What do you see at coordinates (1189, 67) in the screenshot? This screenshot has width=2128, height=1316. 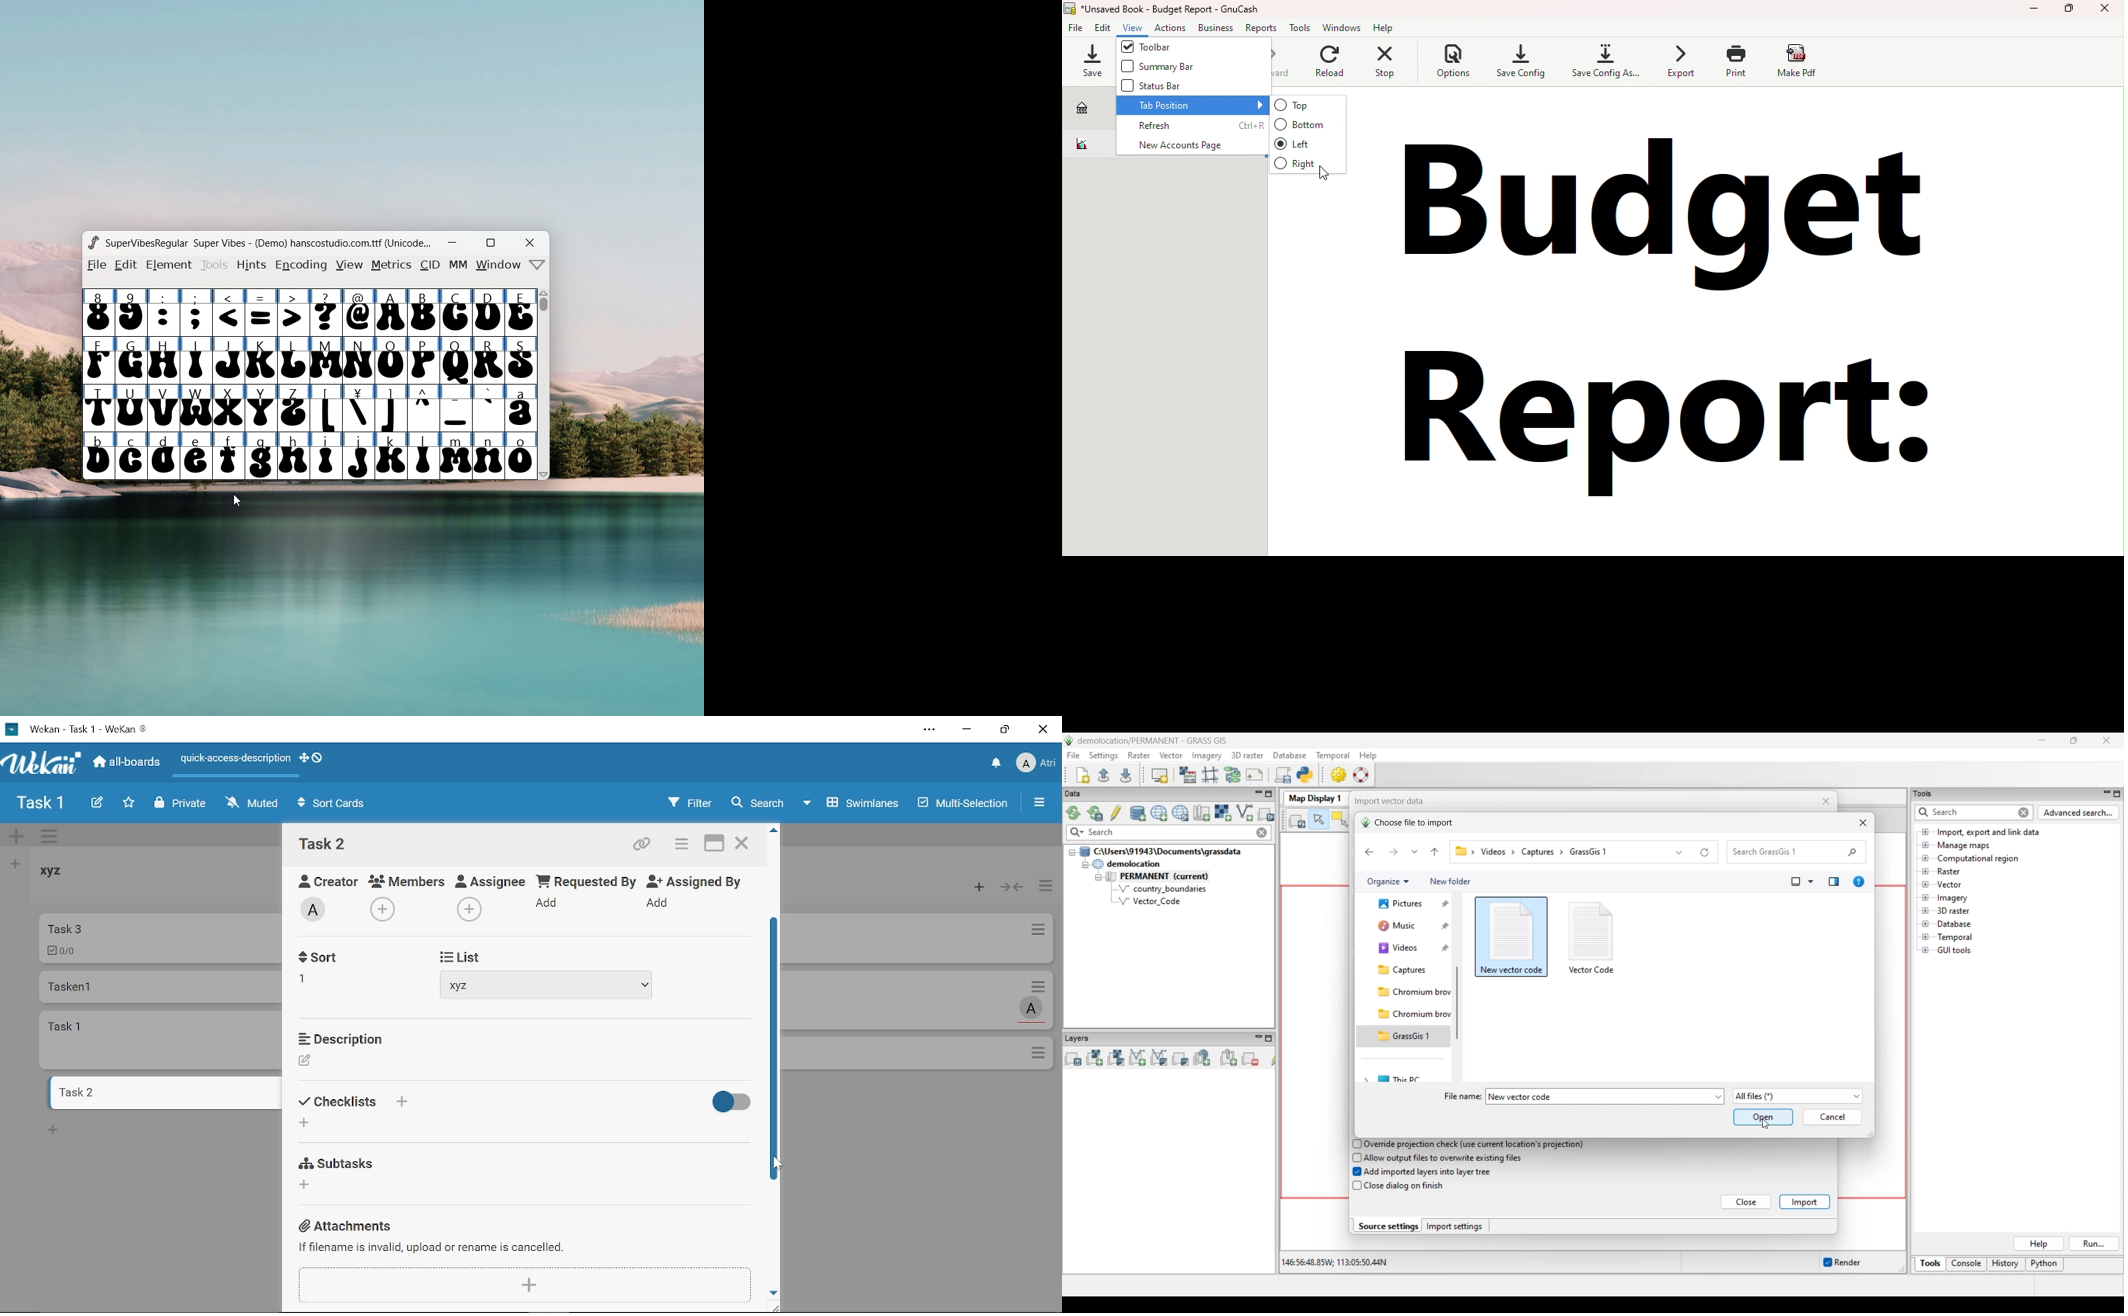 I see `Summary Bar` at bounding box center [1189, 67].